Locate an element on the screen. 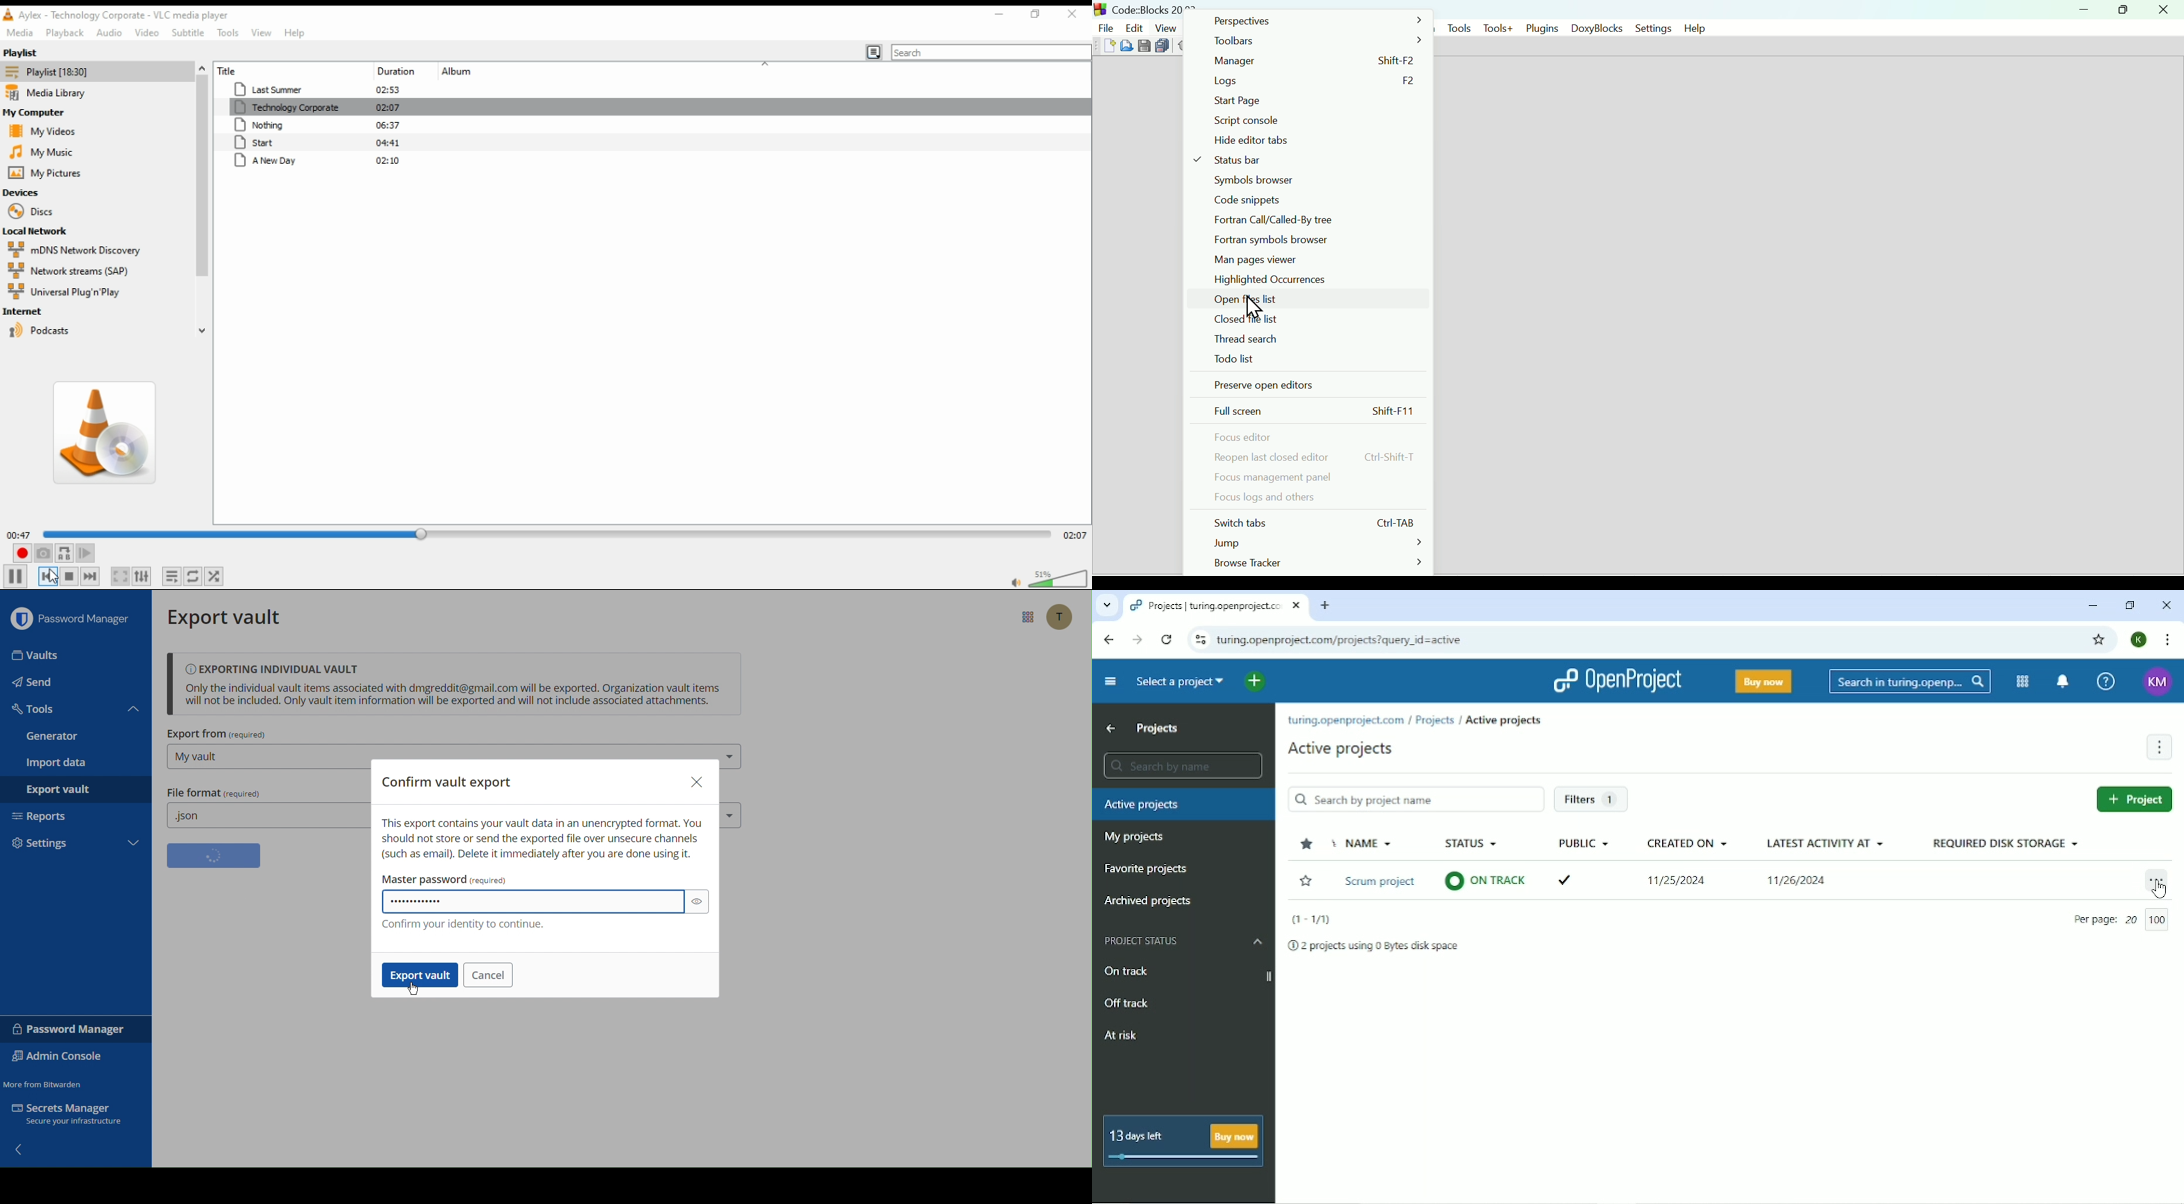  Fortran call/called  by tree is located at coordinates (1313, 220).